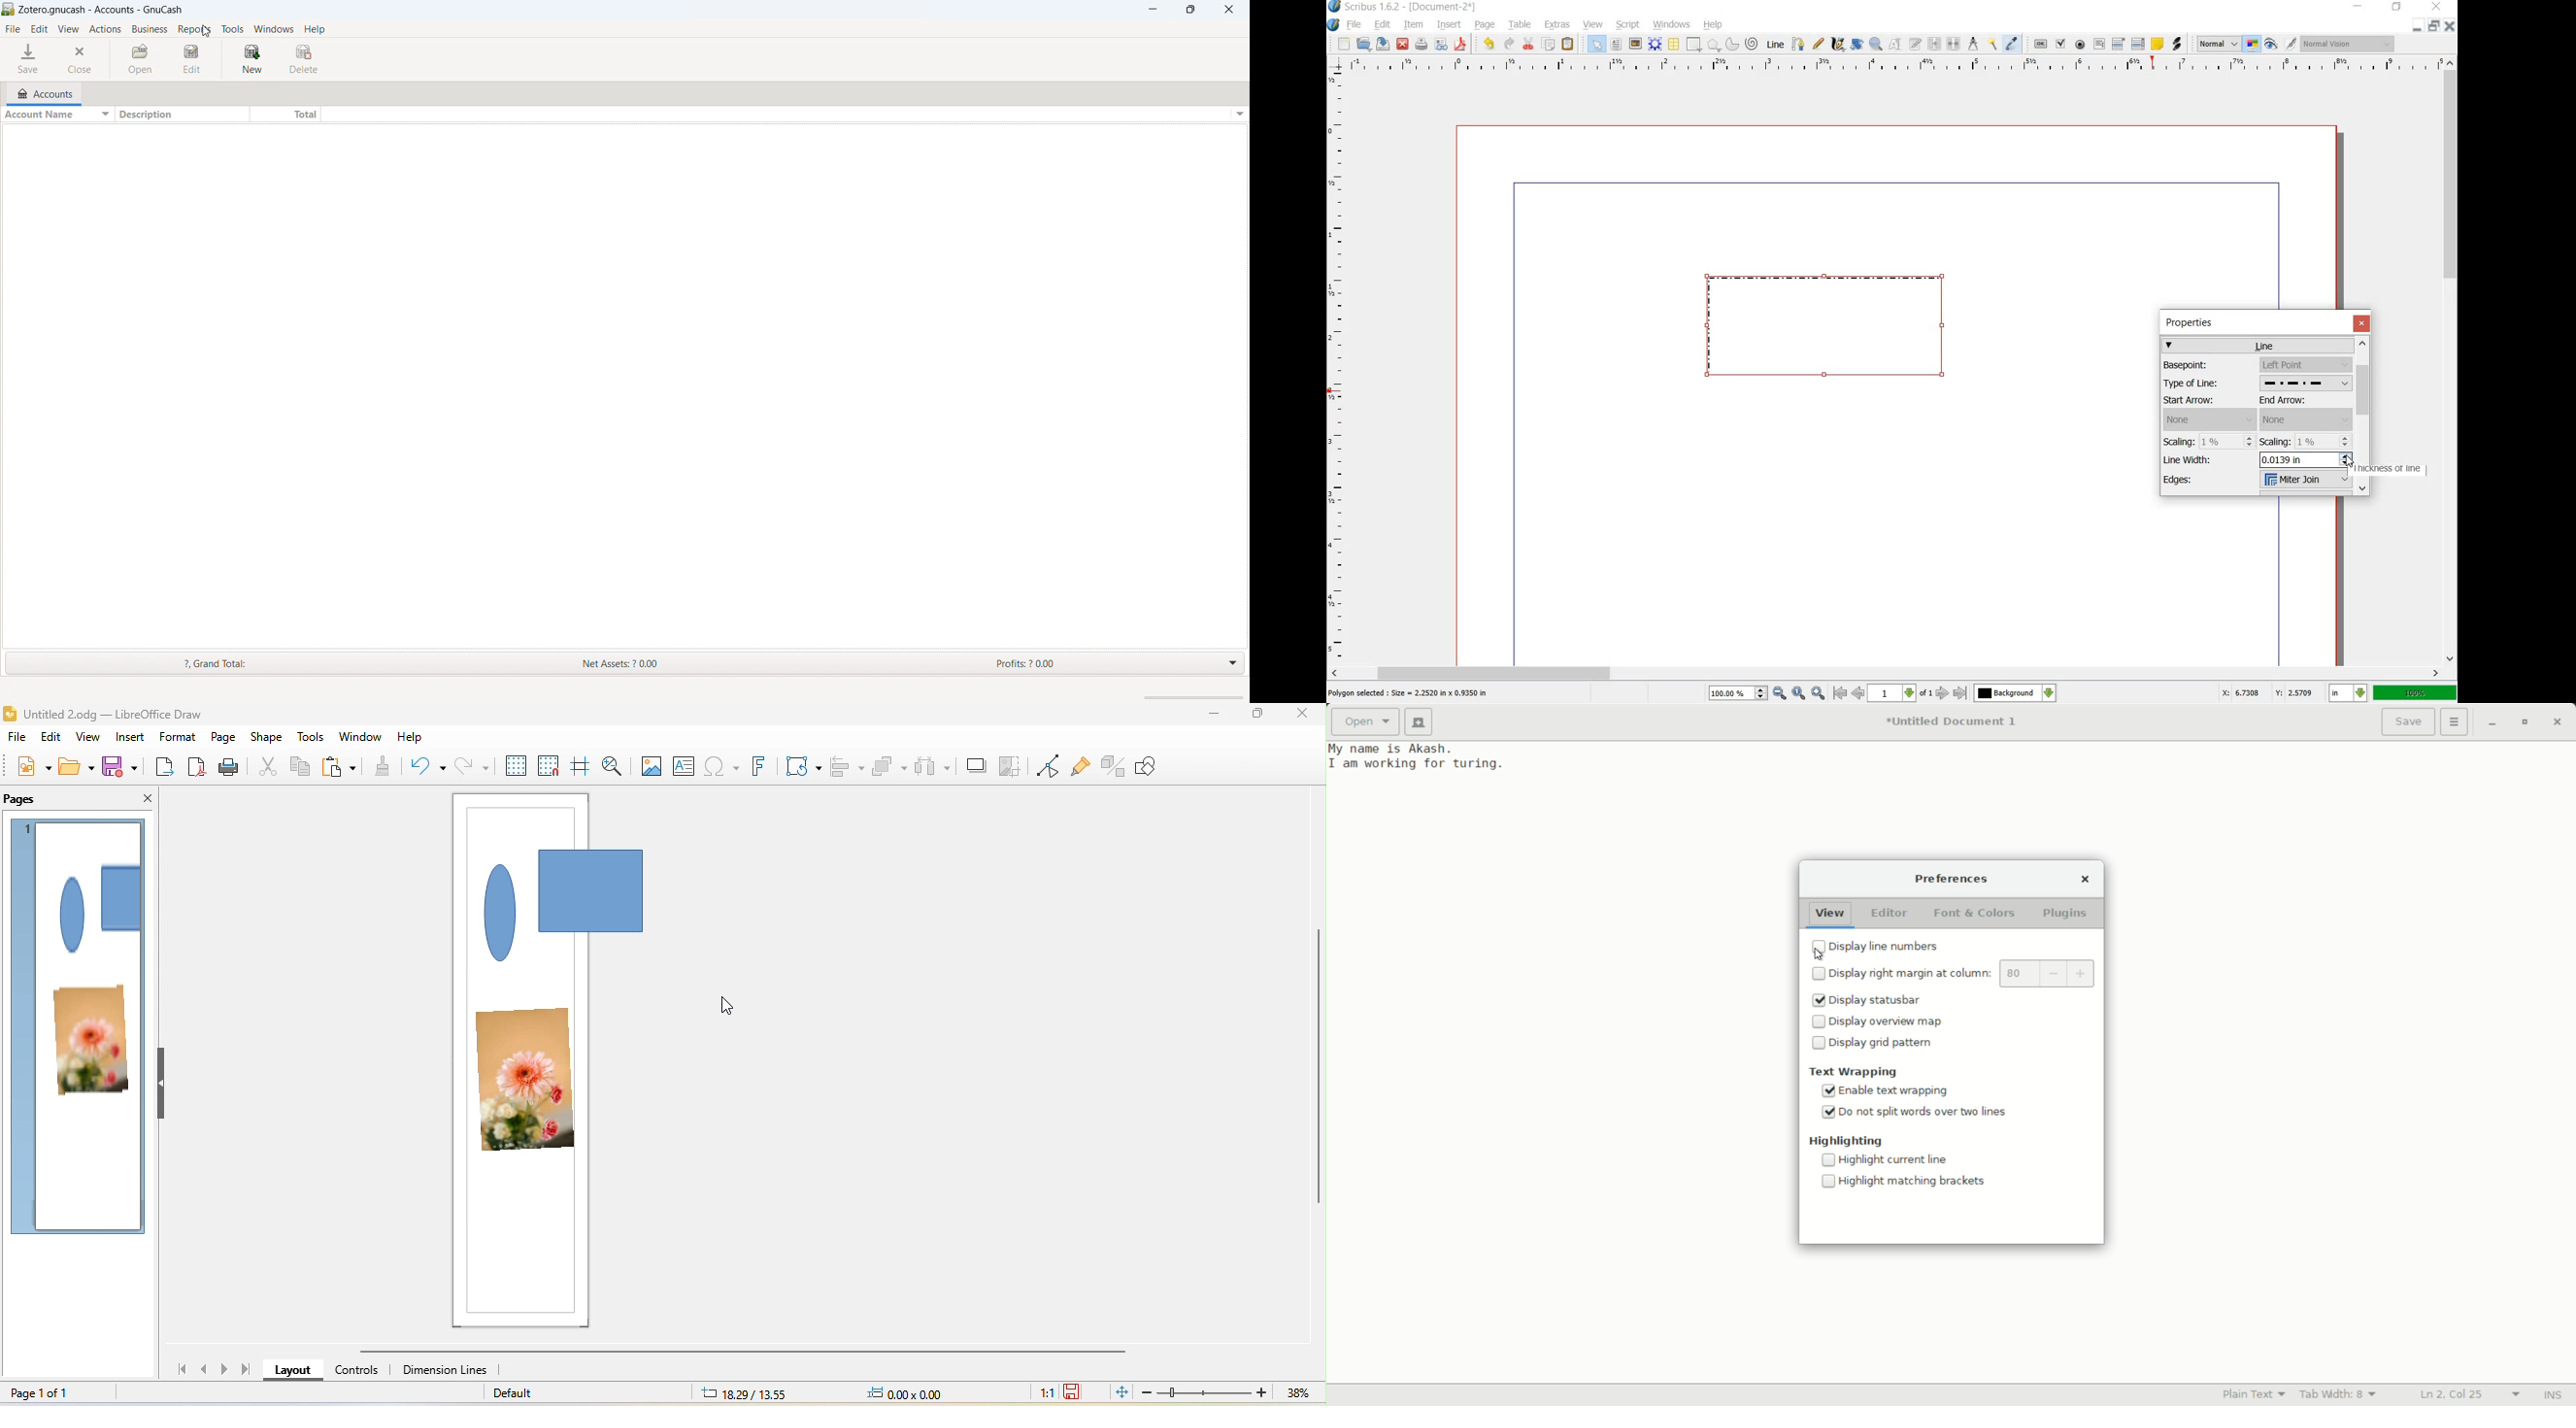  What do you see at coordinates (17, 740) in the screenshot?
I see `file` at bounding box center [17, 740].